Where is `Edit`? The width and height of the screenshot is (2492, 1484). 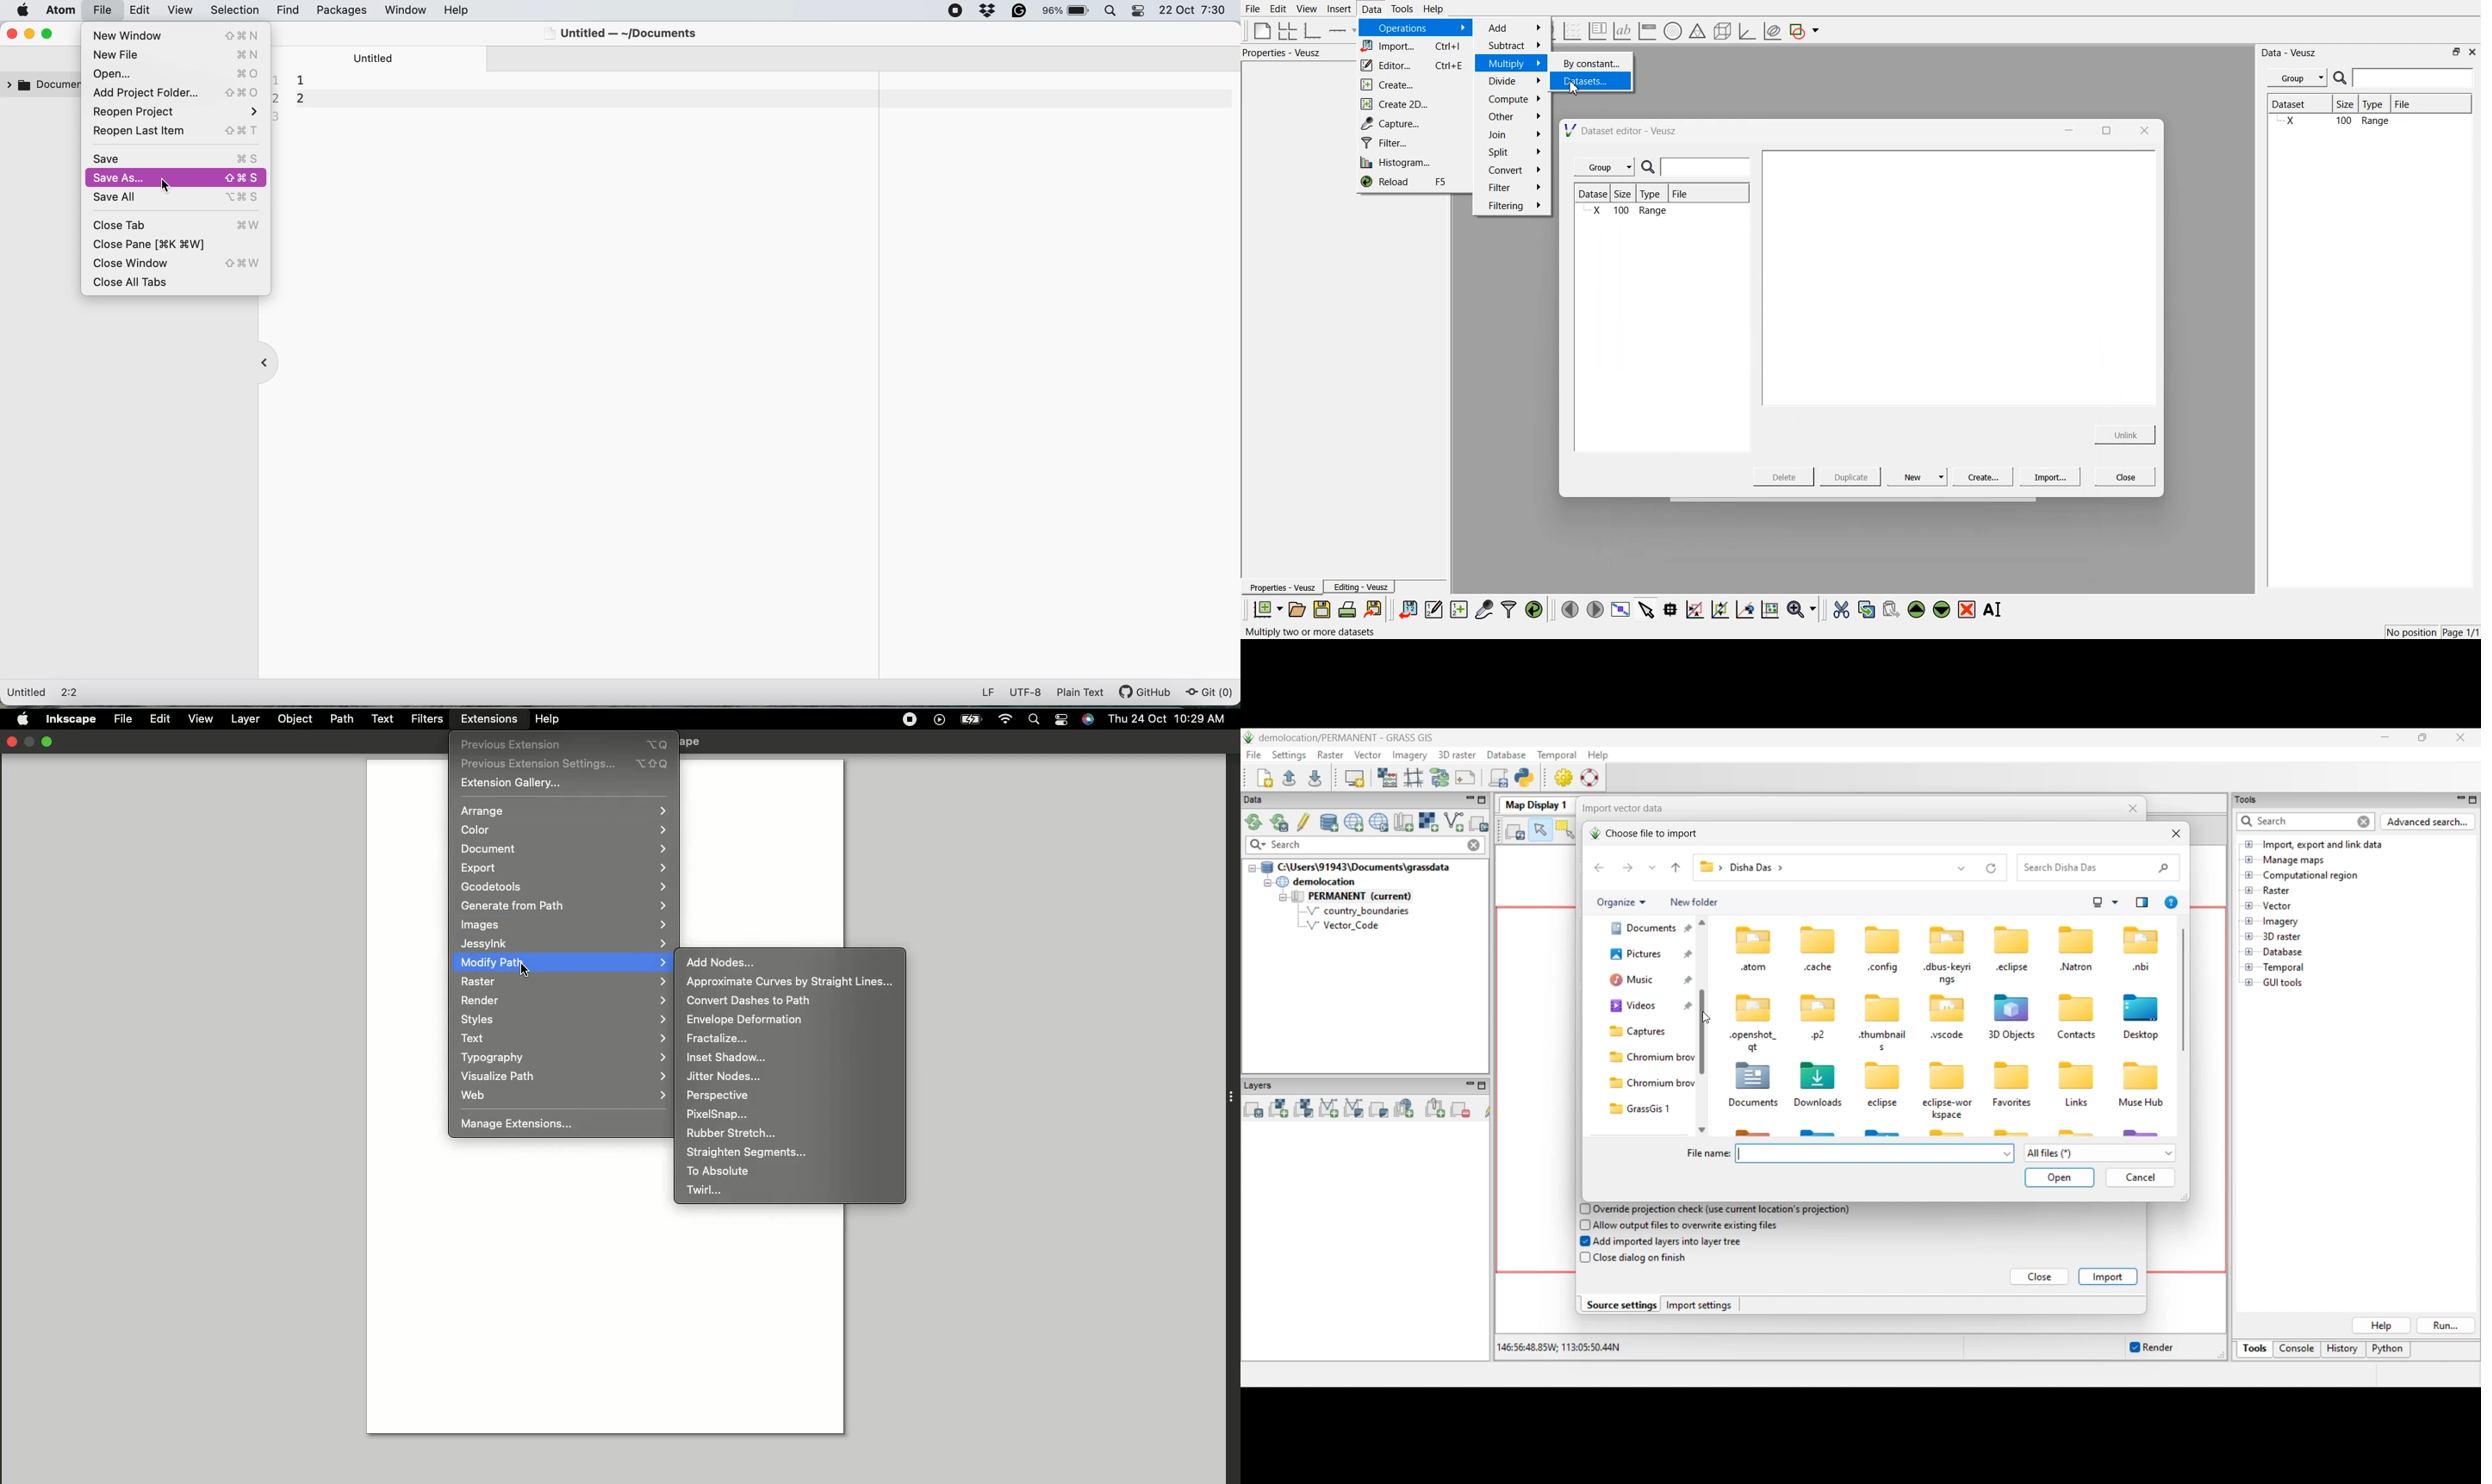 Edit is located at coordinates (164, 719).